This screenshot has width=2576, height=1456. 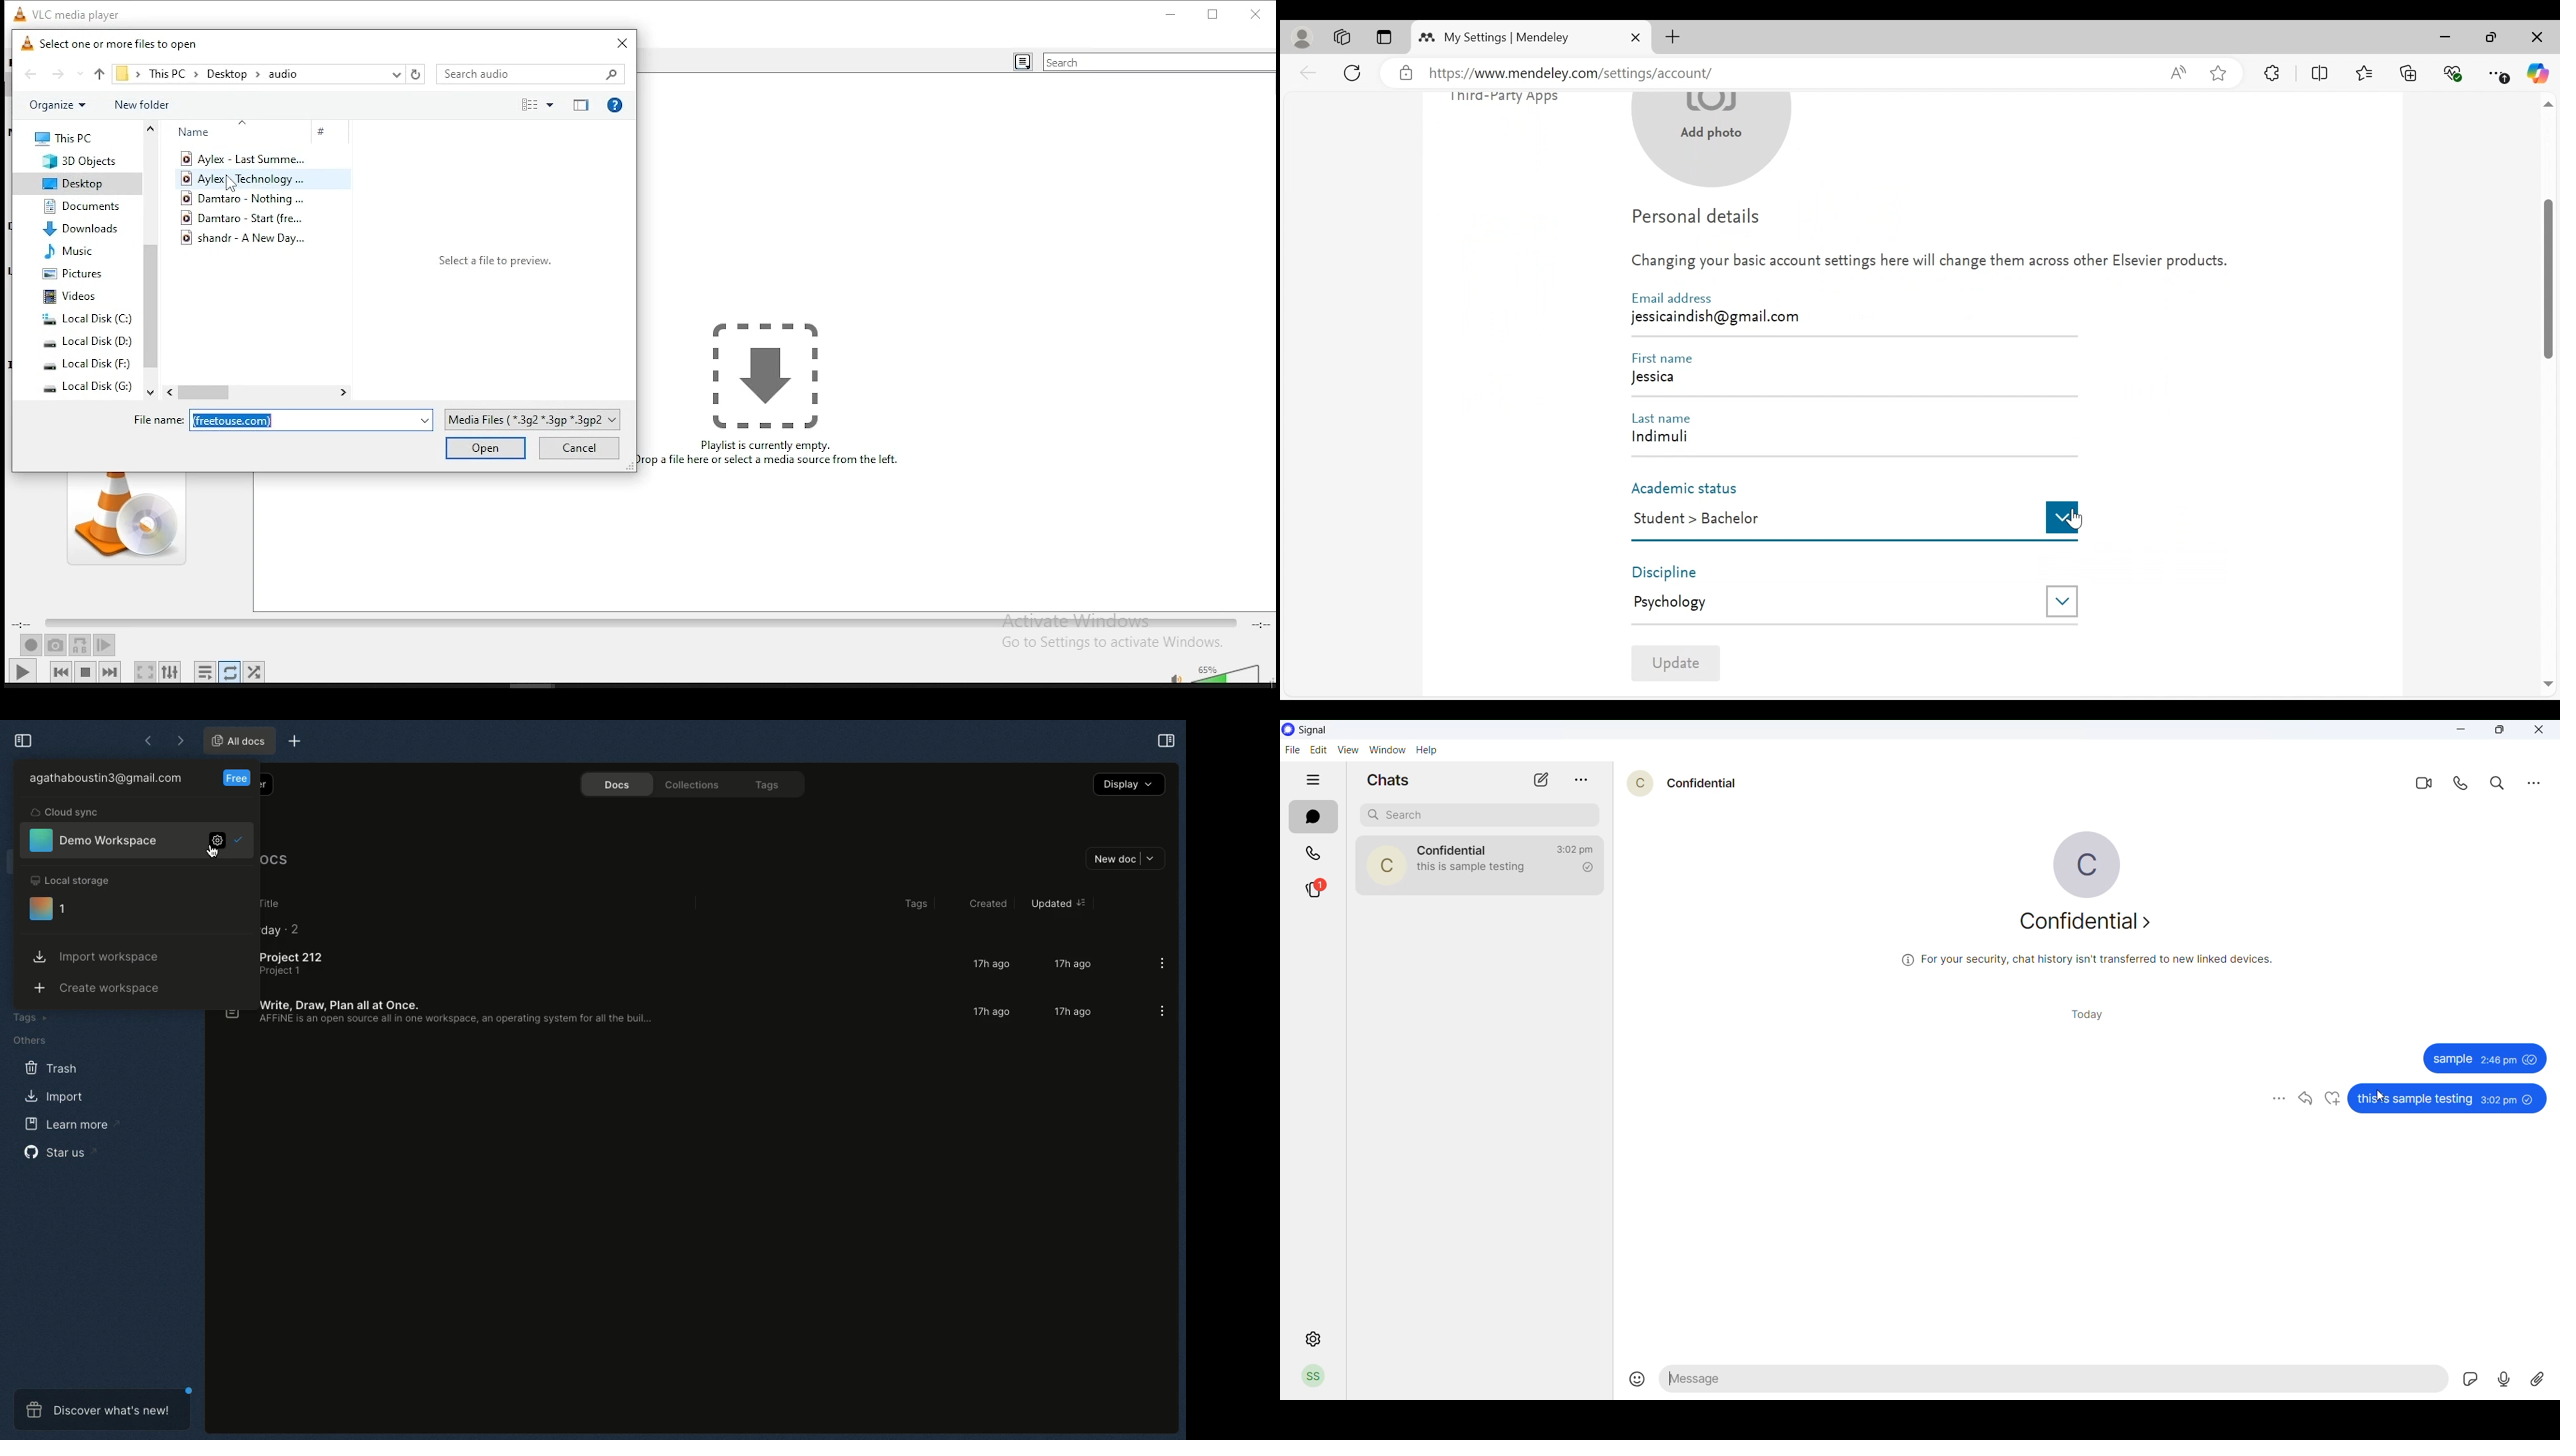 What do you see at coordinates (2363, 71) in the screenshot?
I see `Favorites` at bounding box center [2363, 71].